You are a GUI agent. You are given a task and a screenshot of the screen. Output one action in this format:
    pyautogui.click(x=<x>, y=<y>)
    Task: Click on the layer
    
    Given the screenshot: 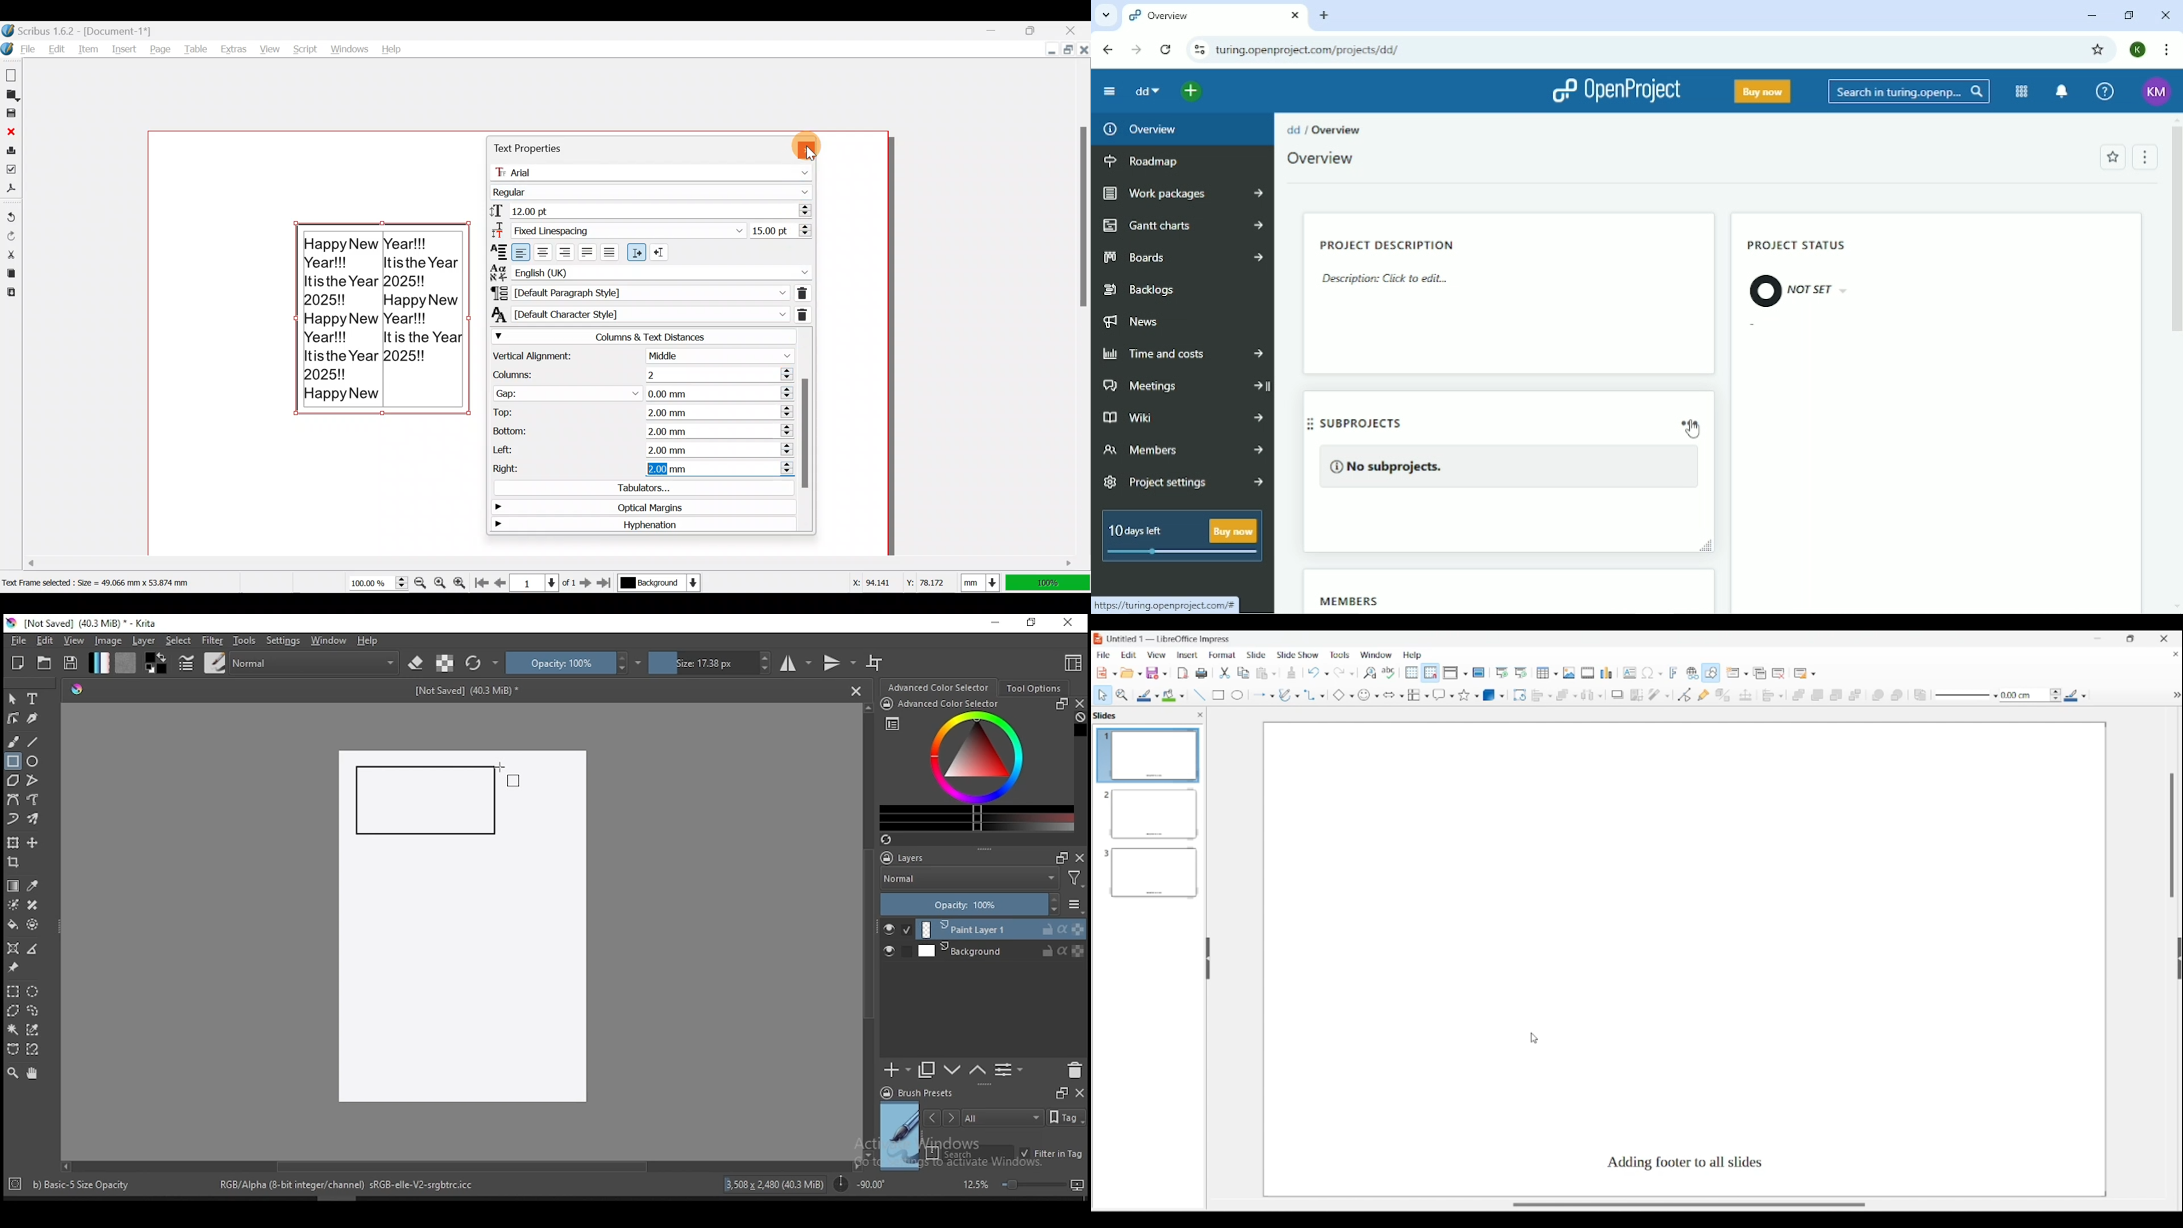 What is the action you would take?
    pyautogui.click(x=1002, y=930)
    